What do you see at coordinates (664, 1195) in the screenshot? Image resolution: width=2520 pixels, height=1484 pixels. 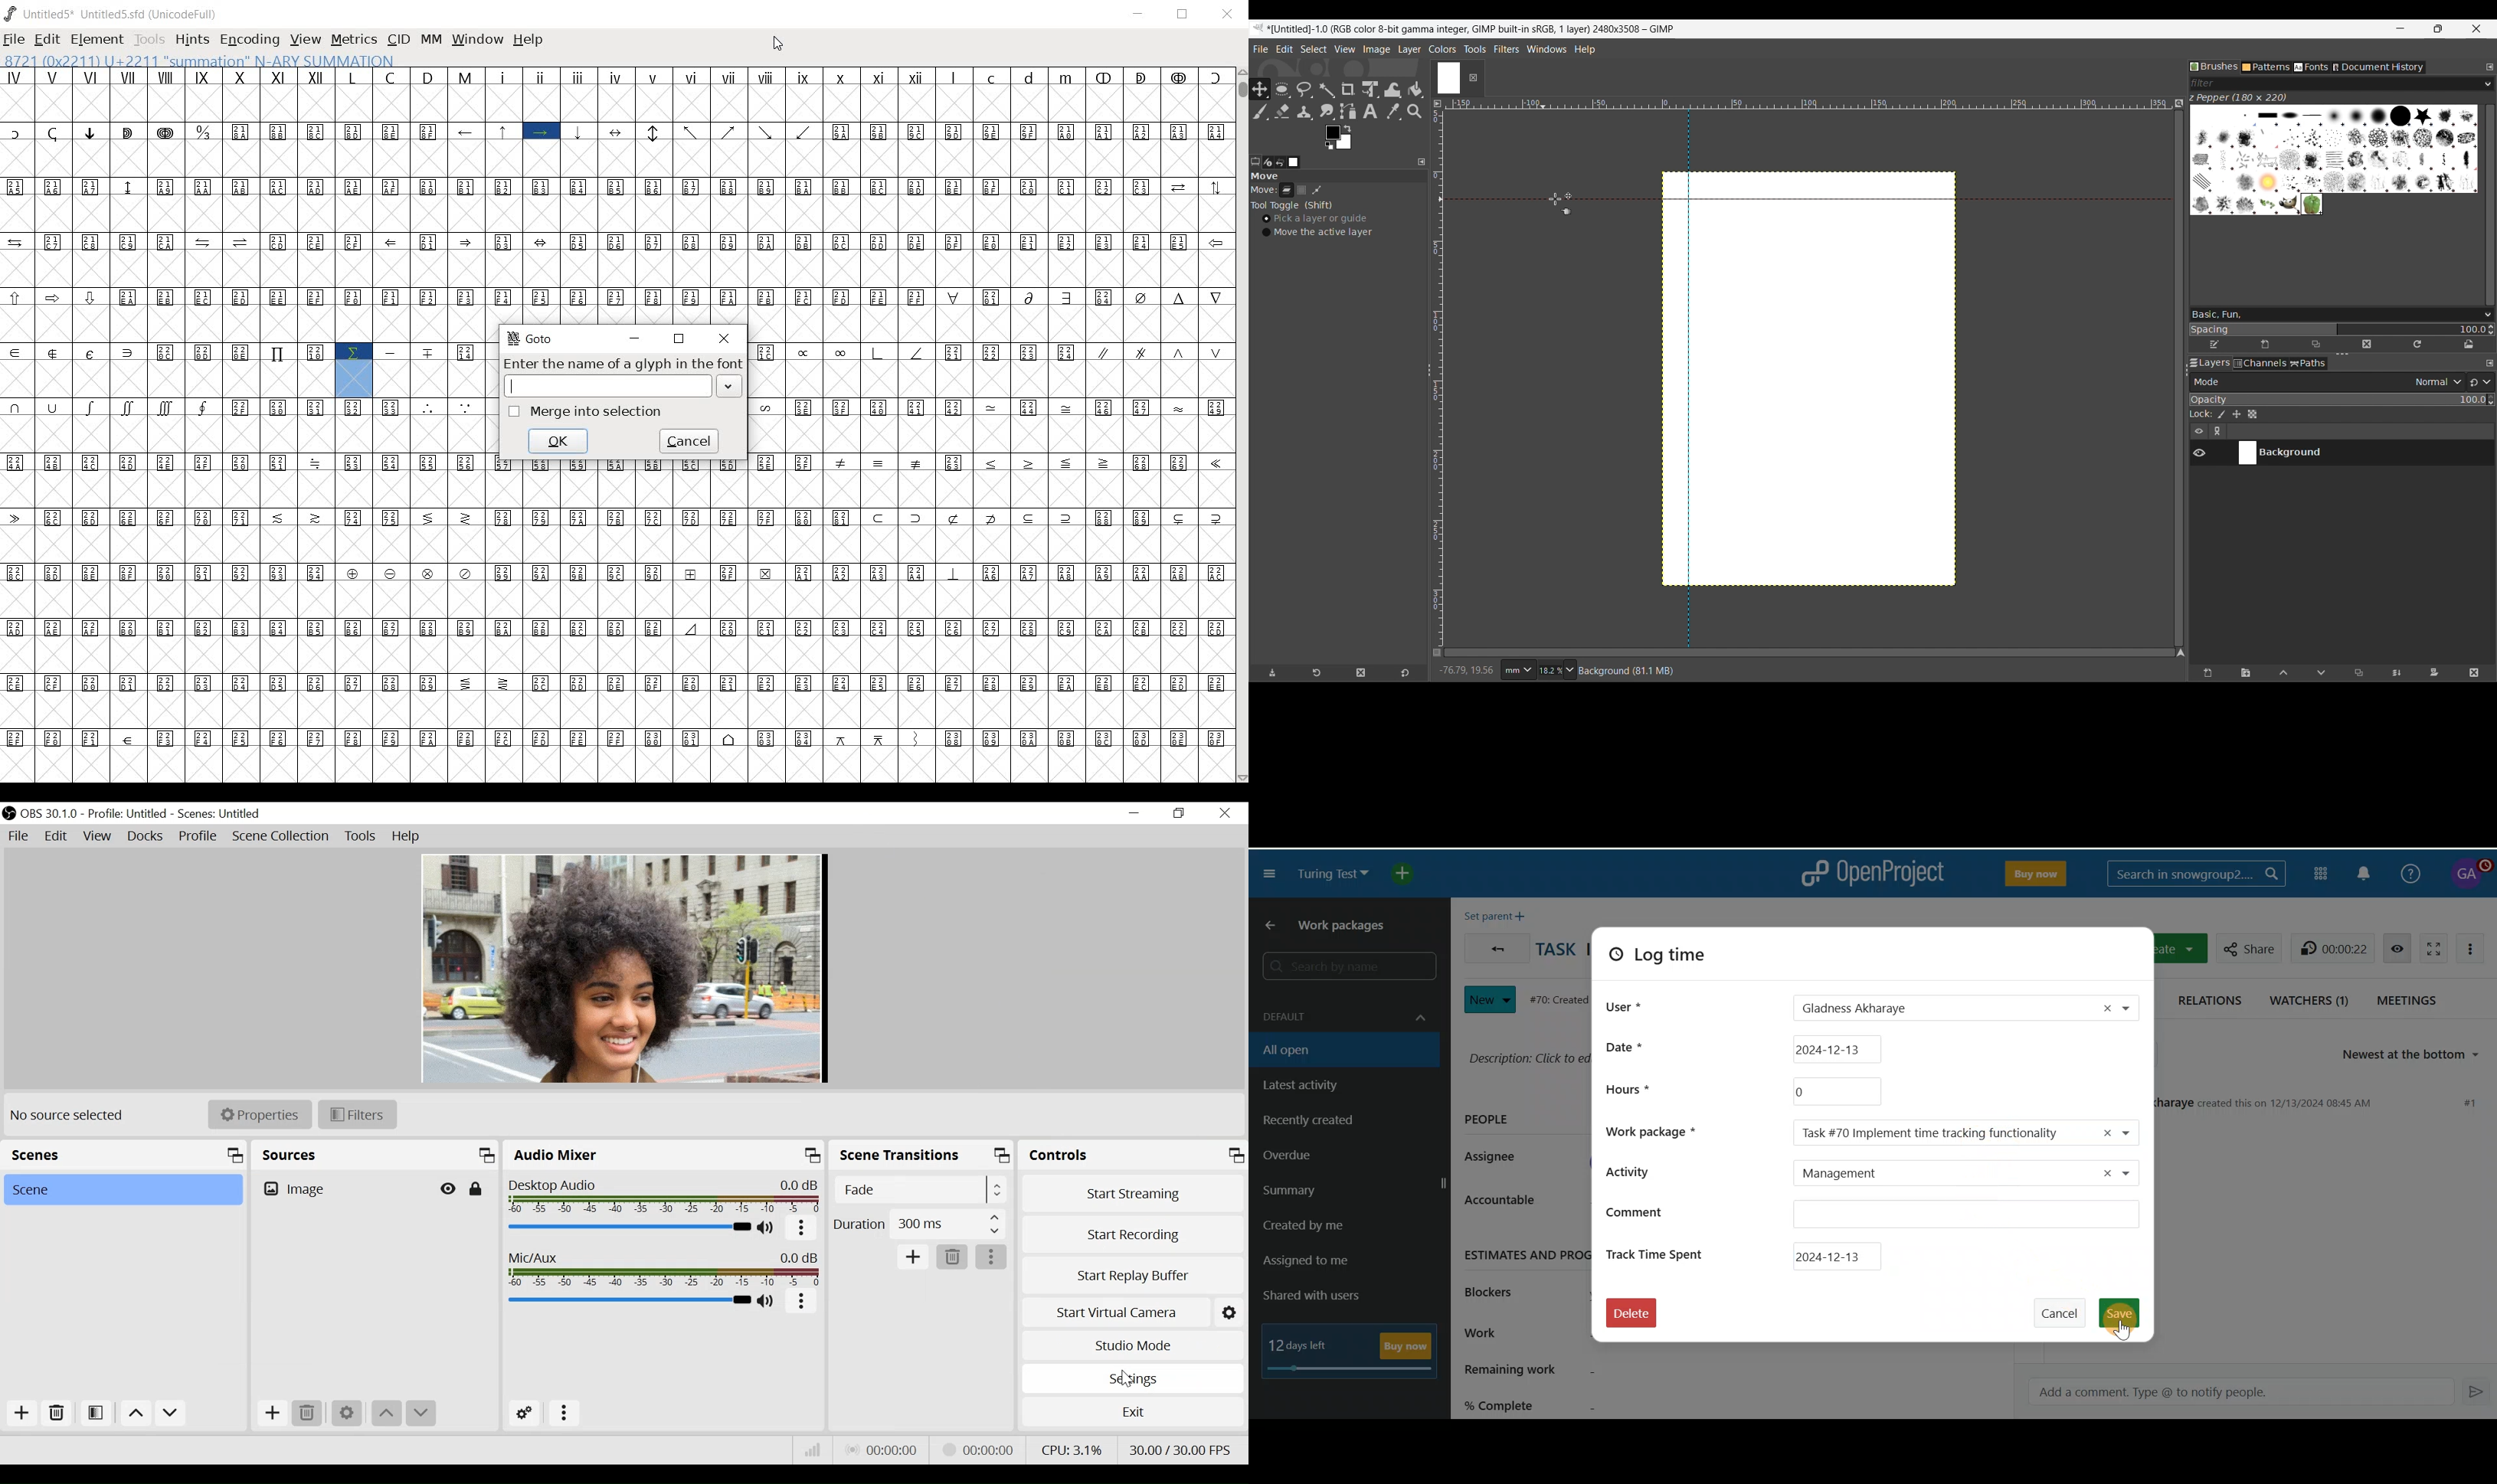 I see `Desktop Audio` at bounding box center [664, 1195].